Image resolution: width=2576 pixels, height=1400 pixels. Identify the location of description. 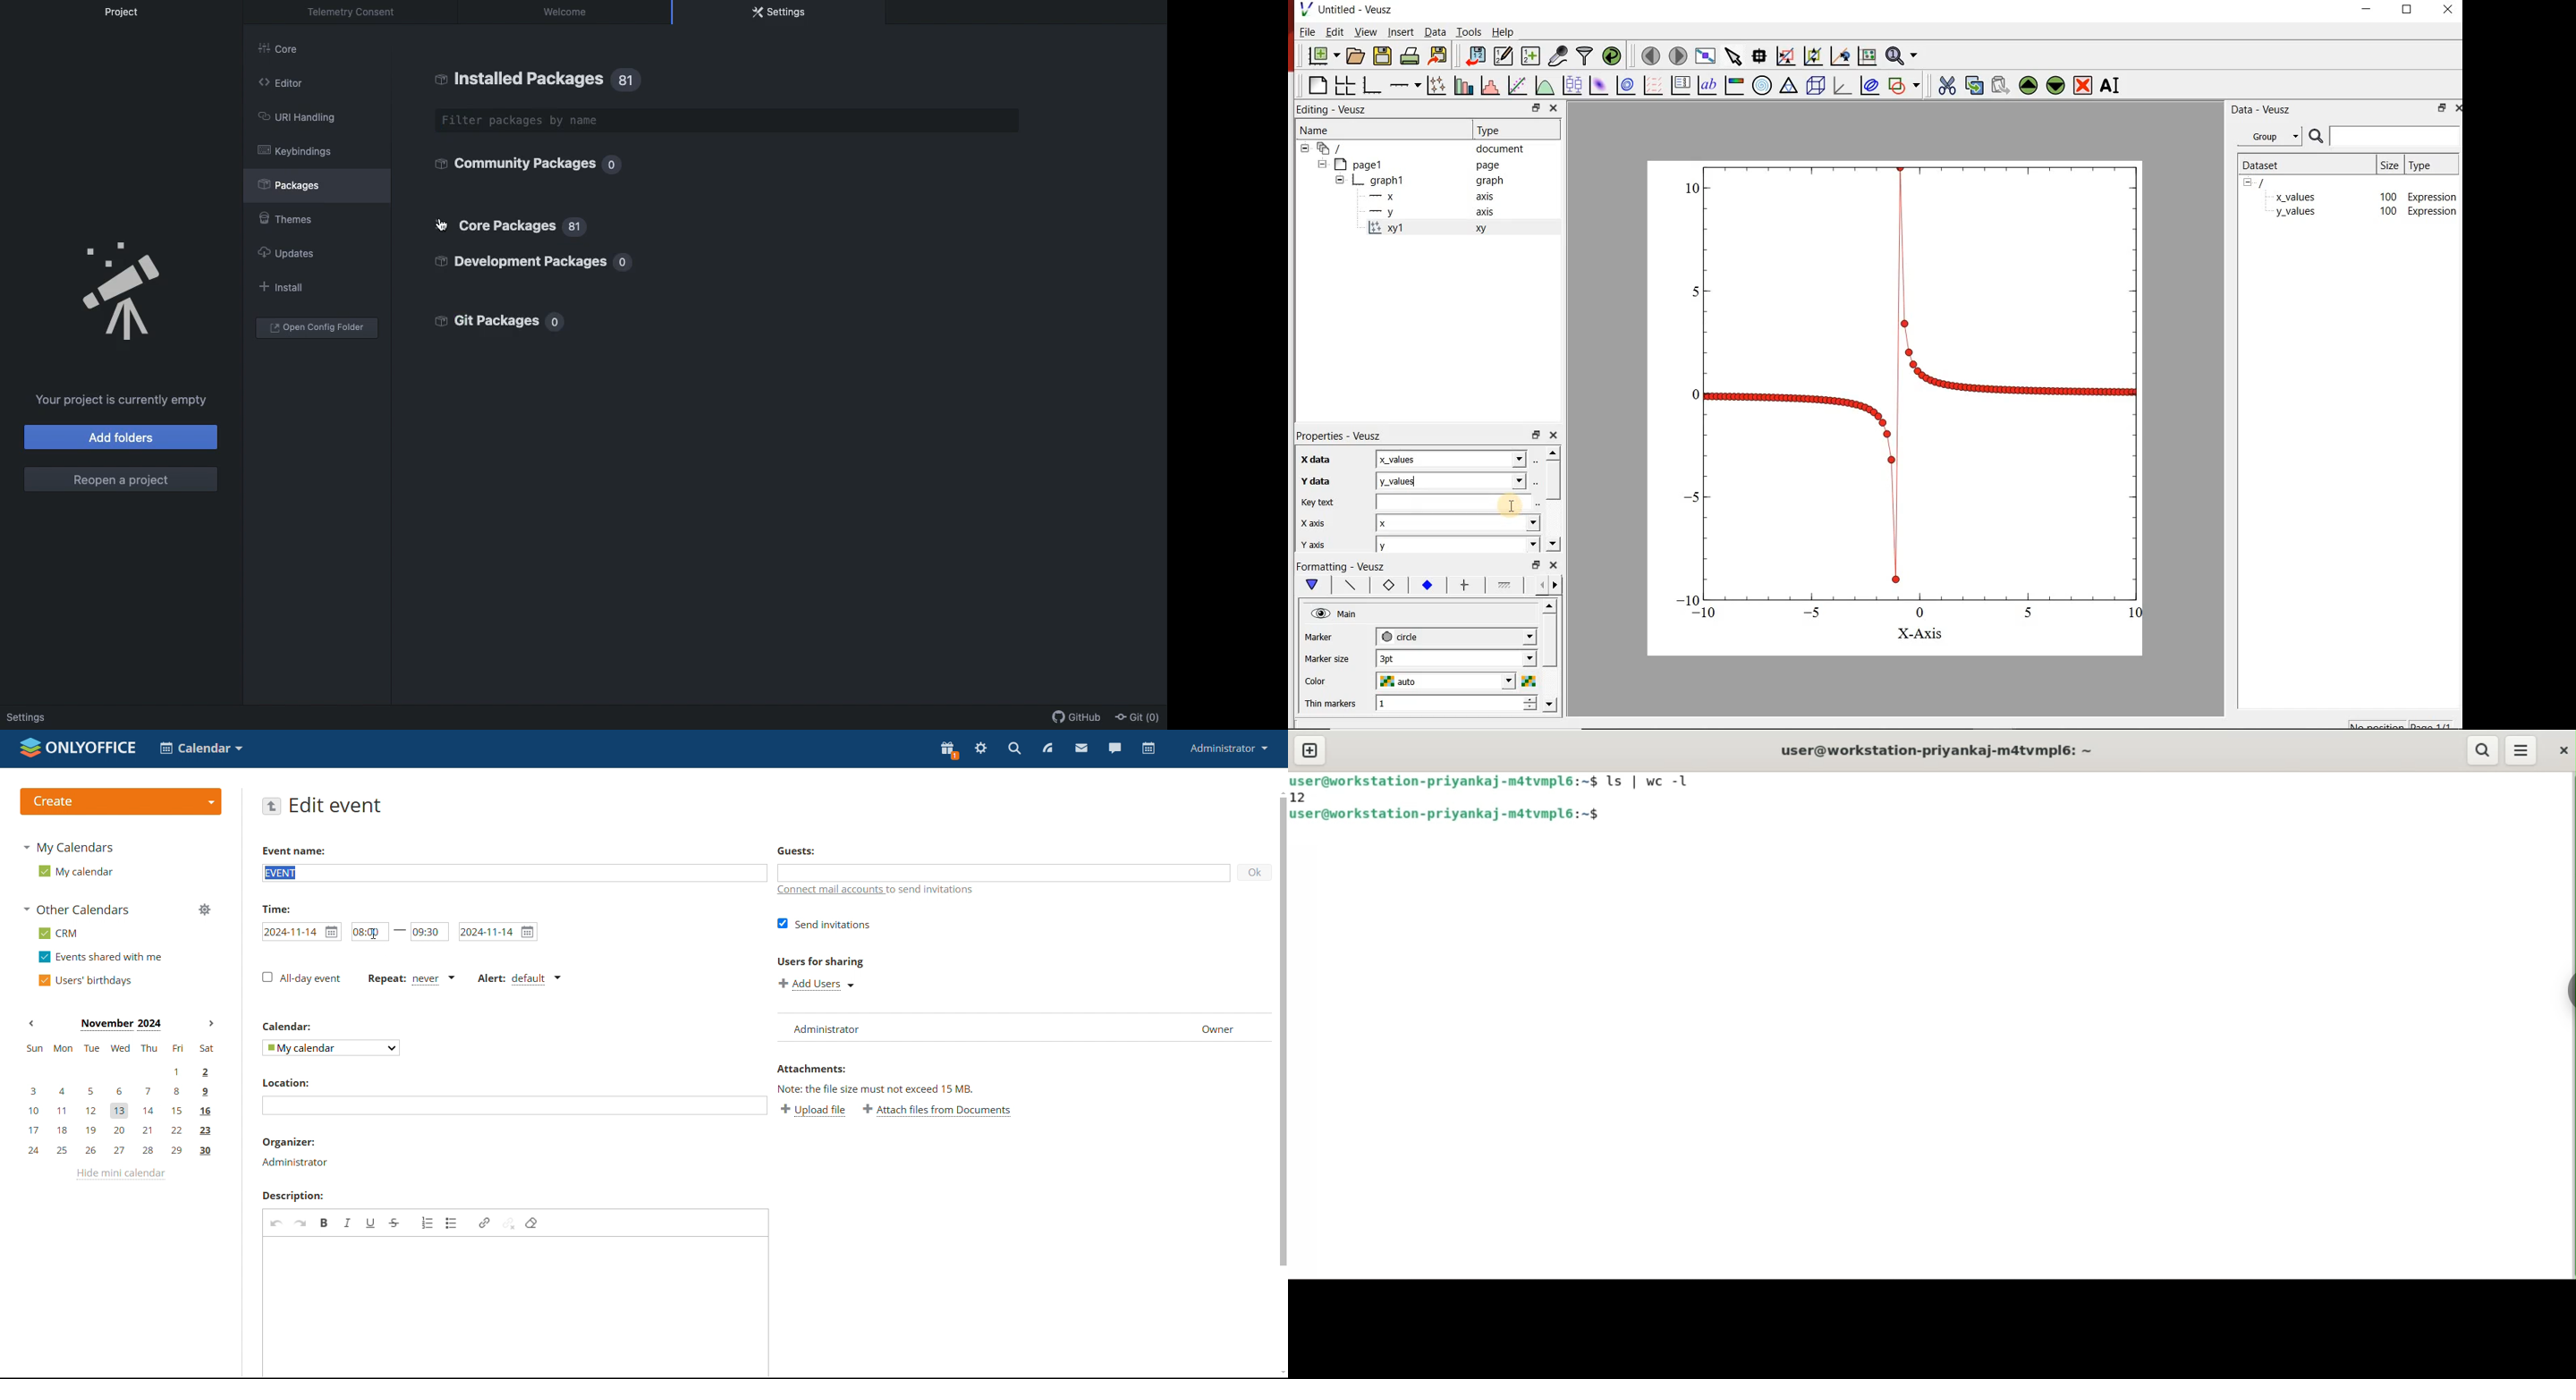
(293, 1196).